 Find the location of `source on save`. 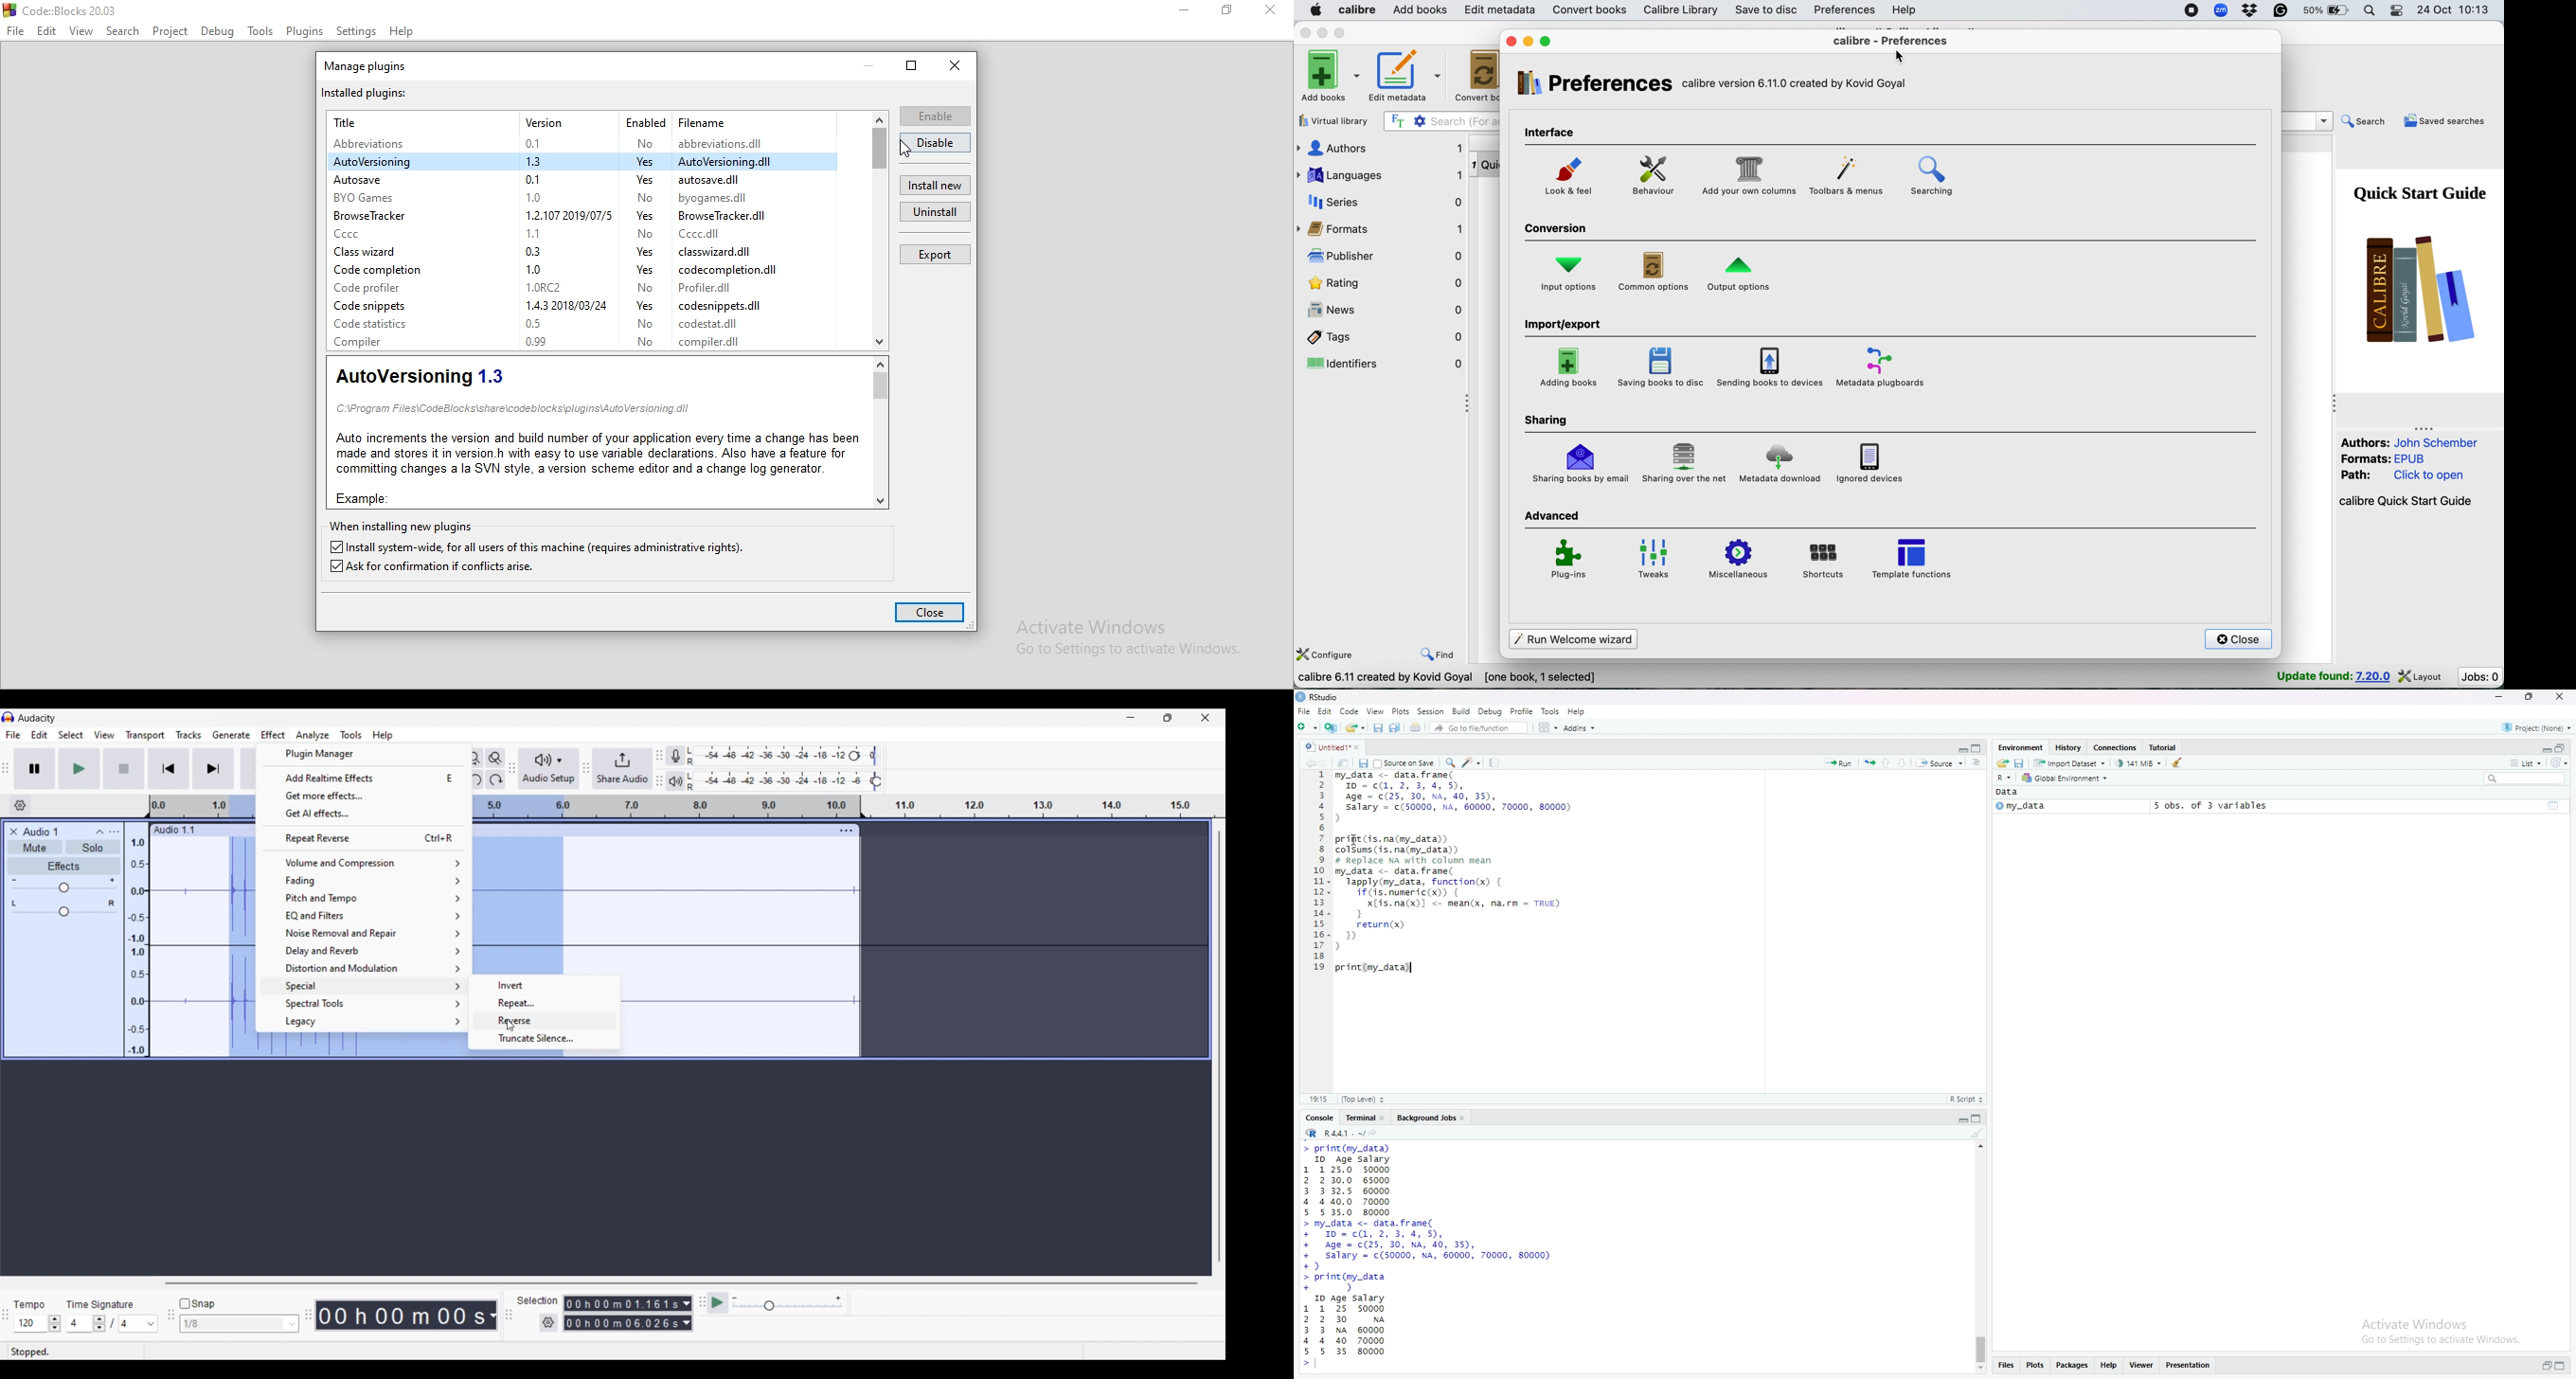

source on save is located at coordinates (1405, 763).